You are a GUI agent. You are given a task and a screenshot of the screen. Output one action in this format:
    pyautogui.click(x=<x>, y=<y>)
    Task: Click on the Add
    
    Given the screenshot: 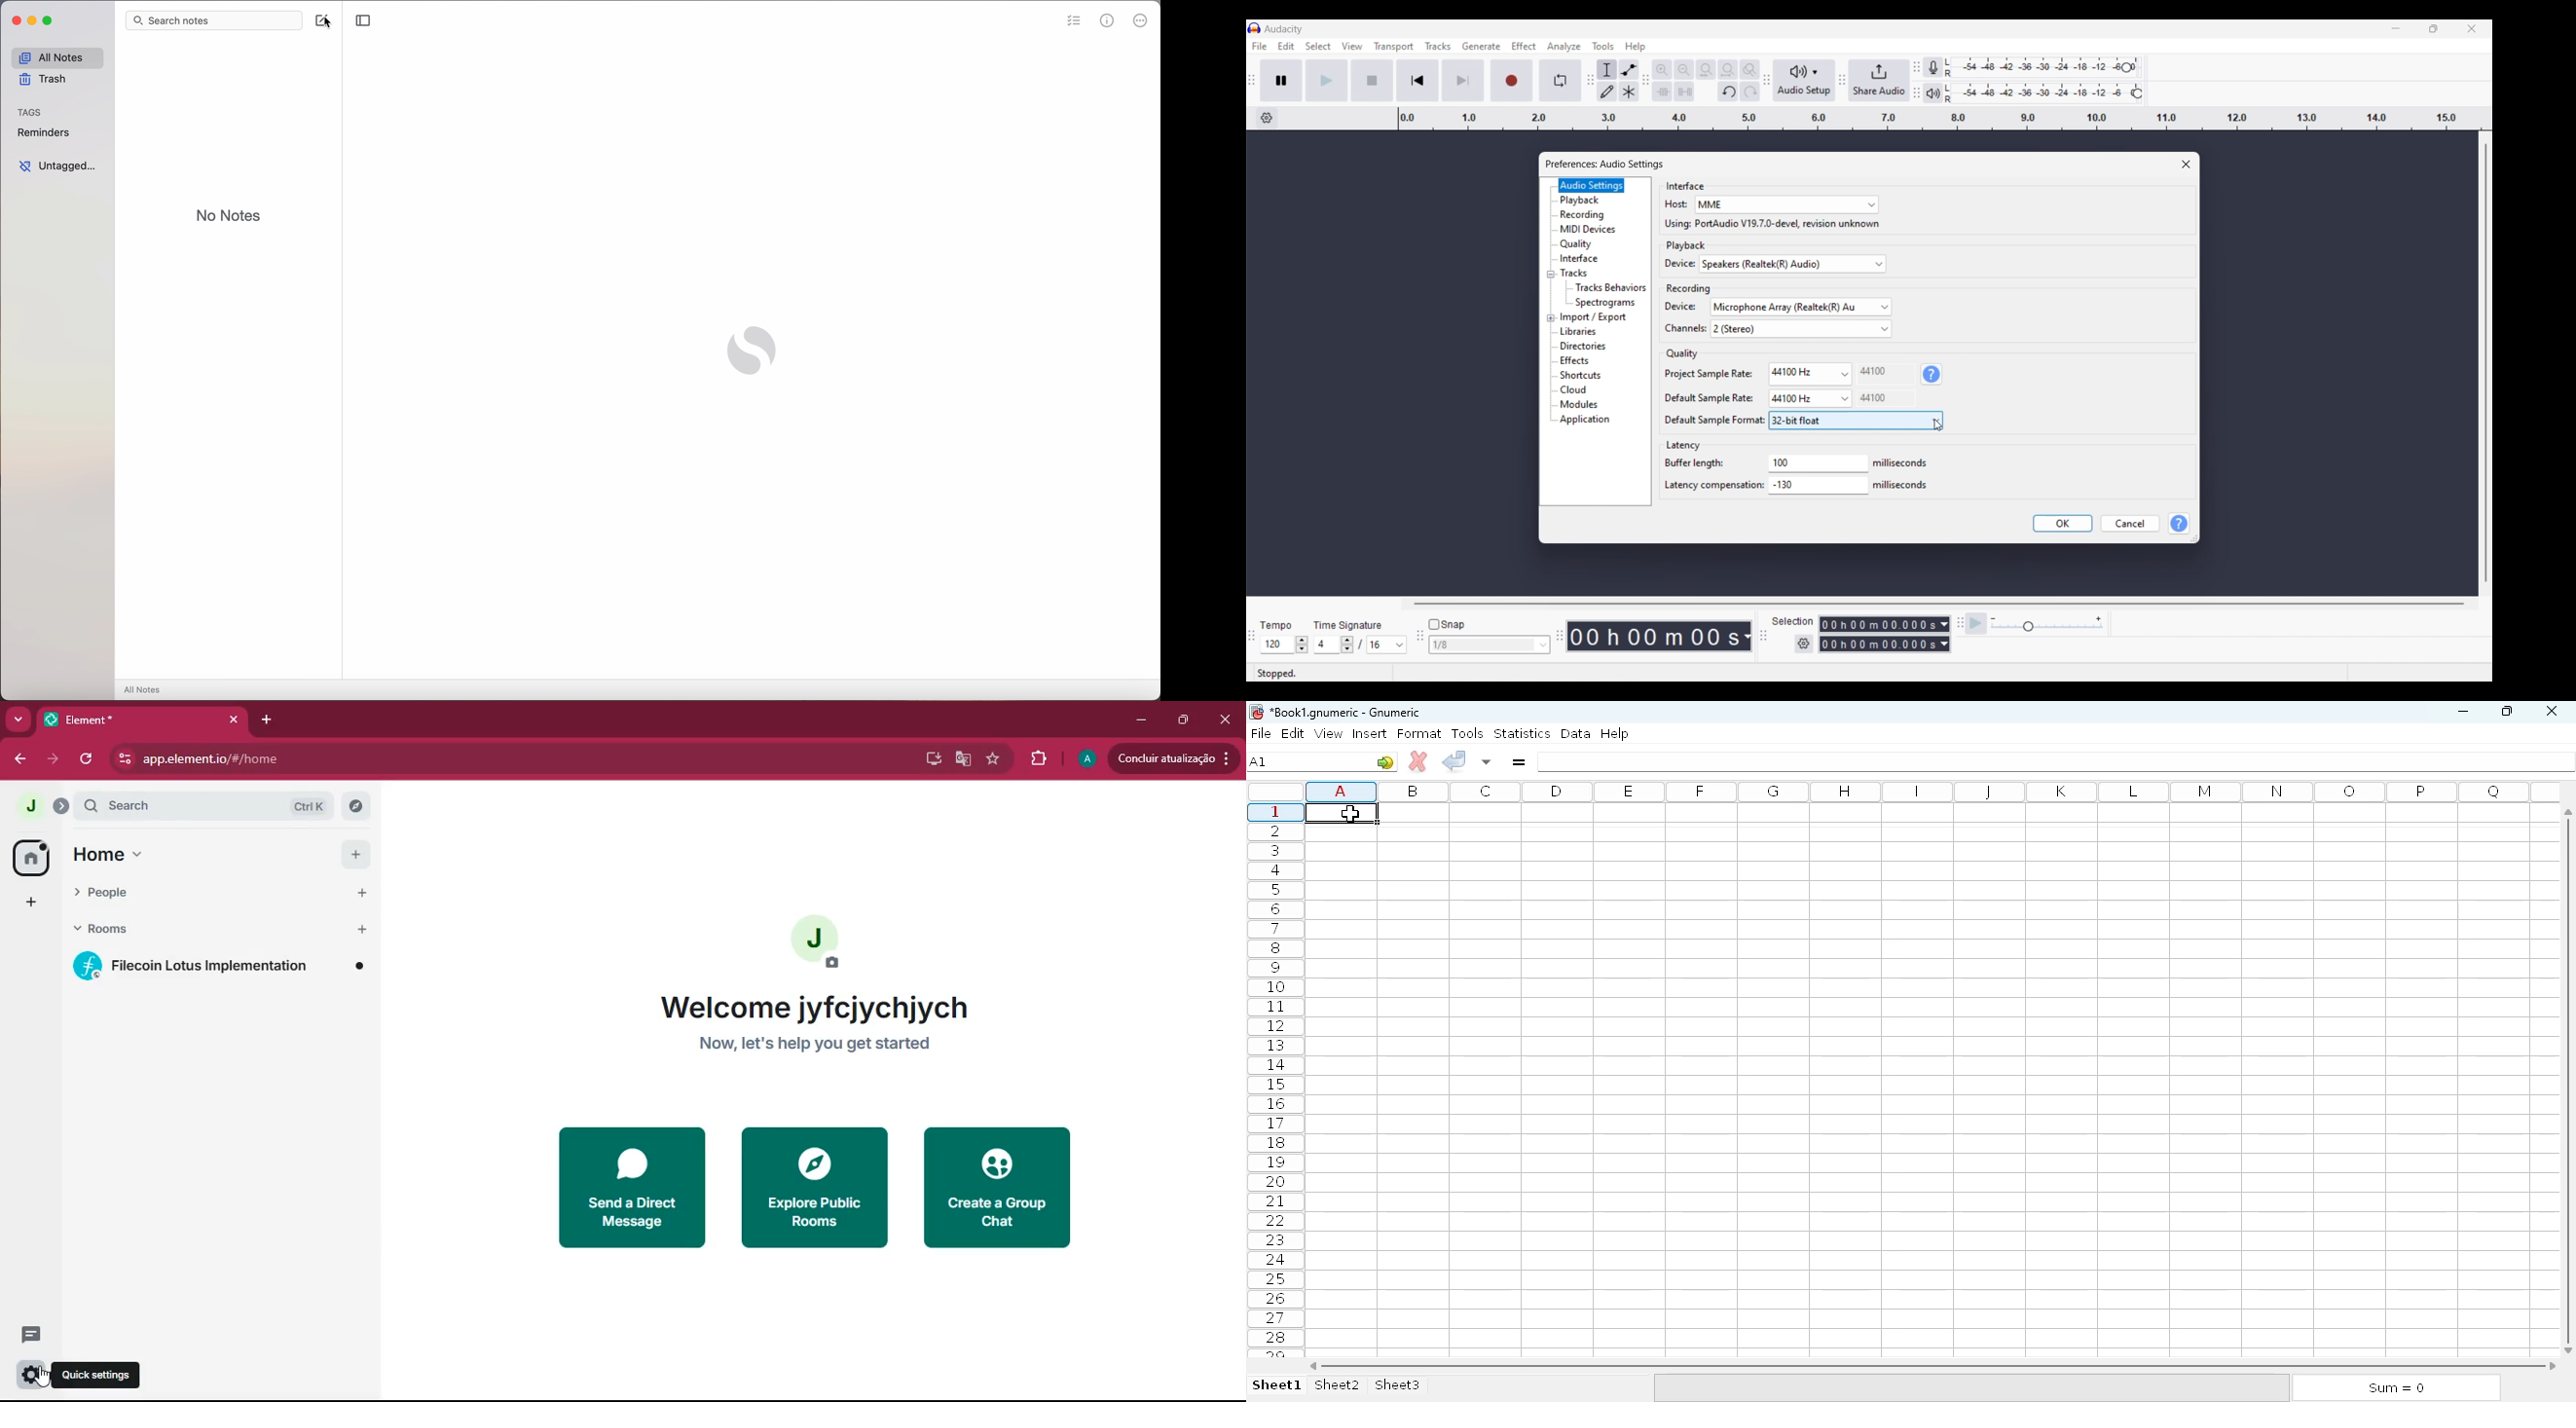 What is the action you would take?
    pyautogui.click(x=360, y=928)
    